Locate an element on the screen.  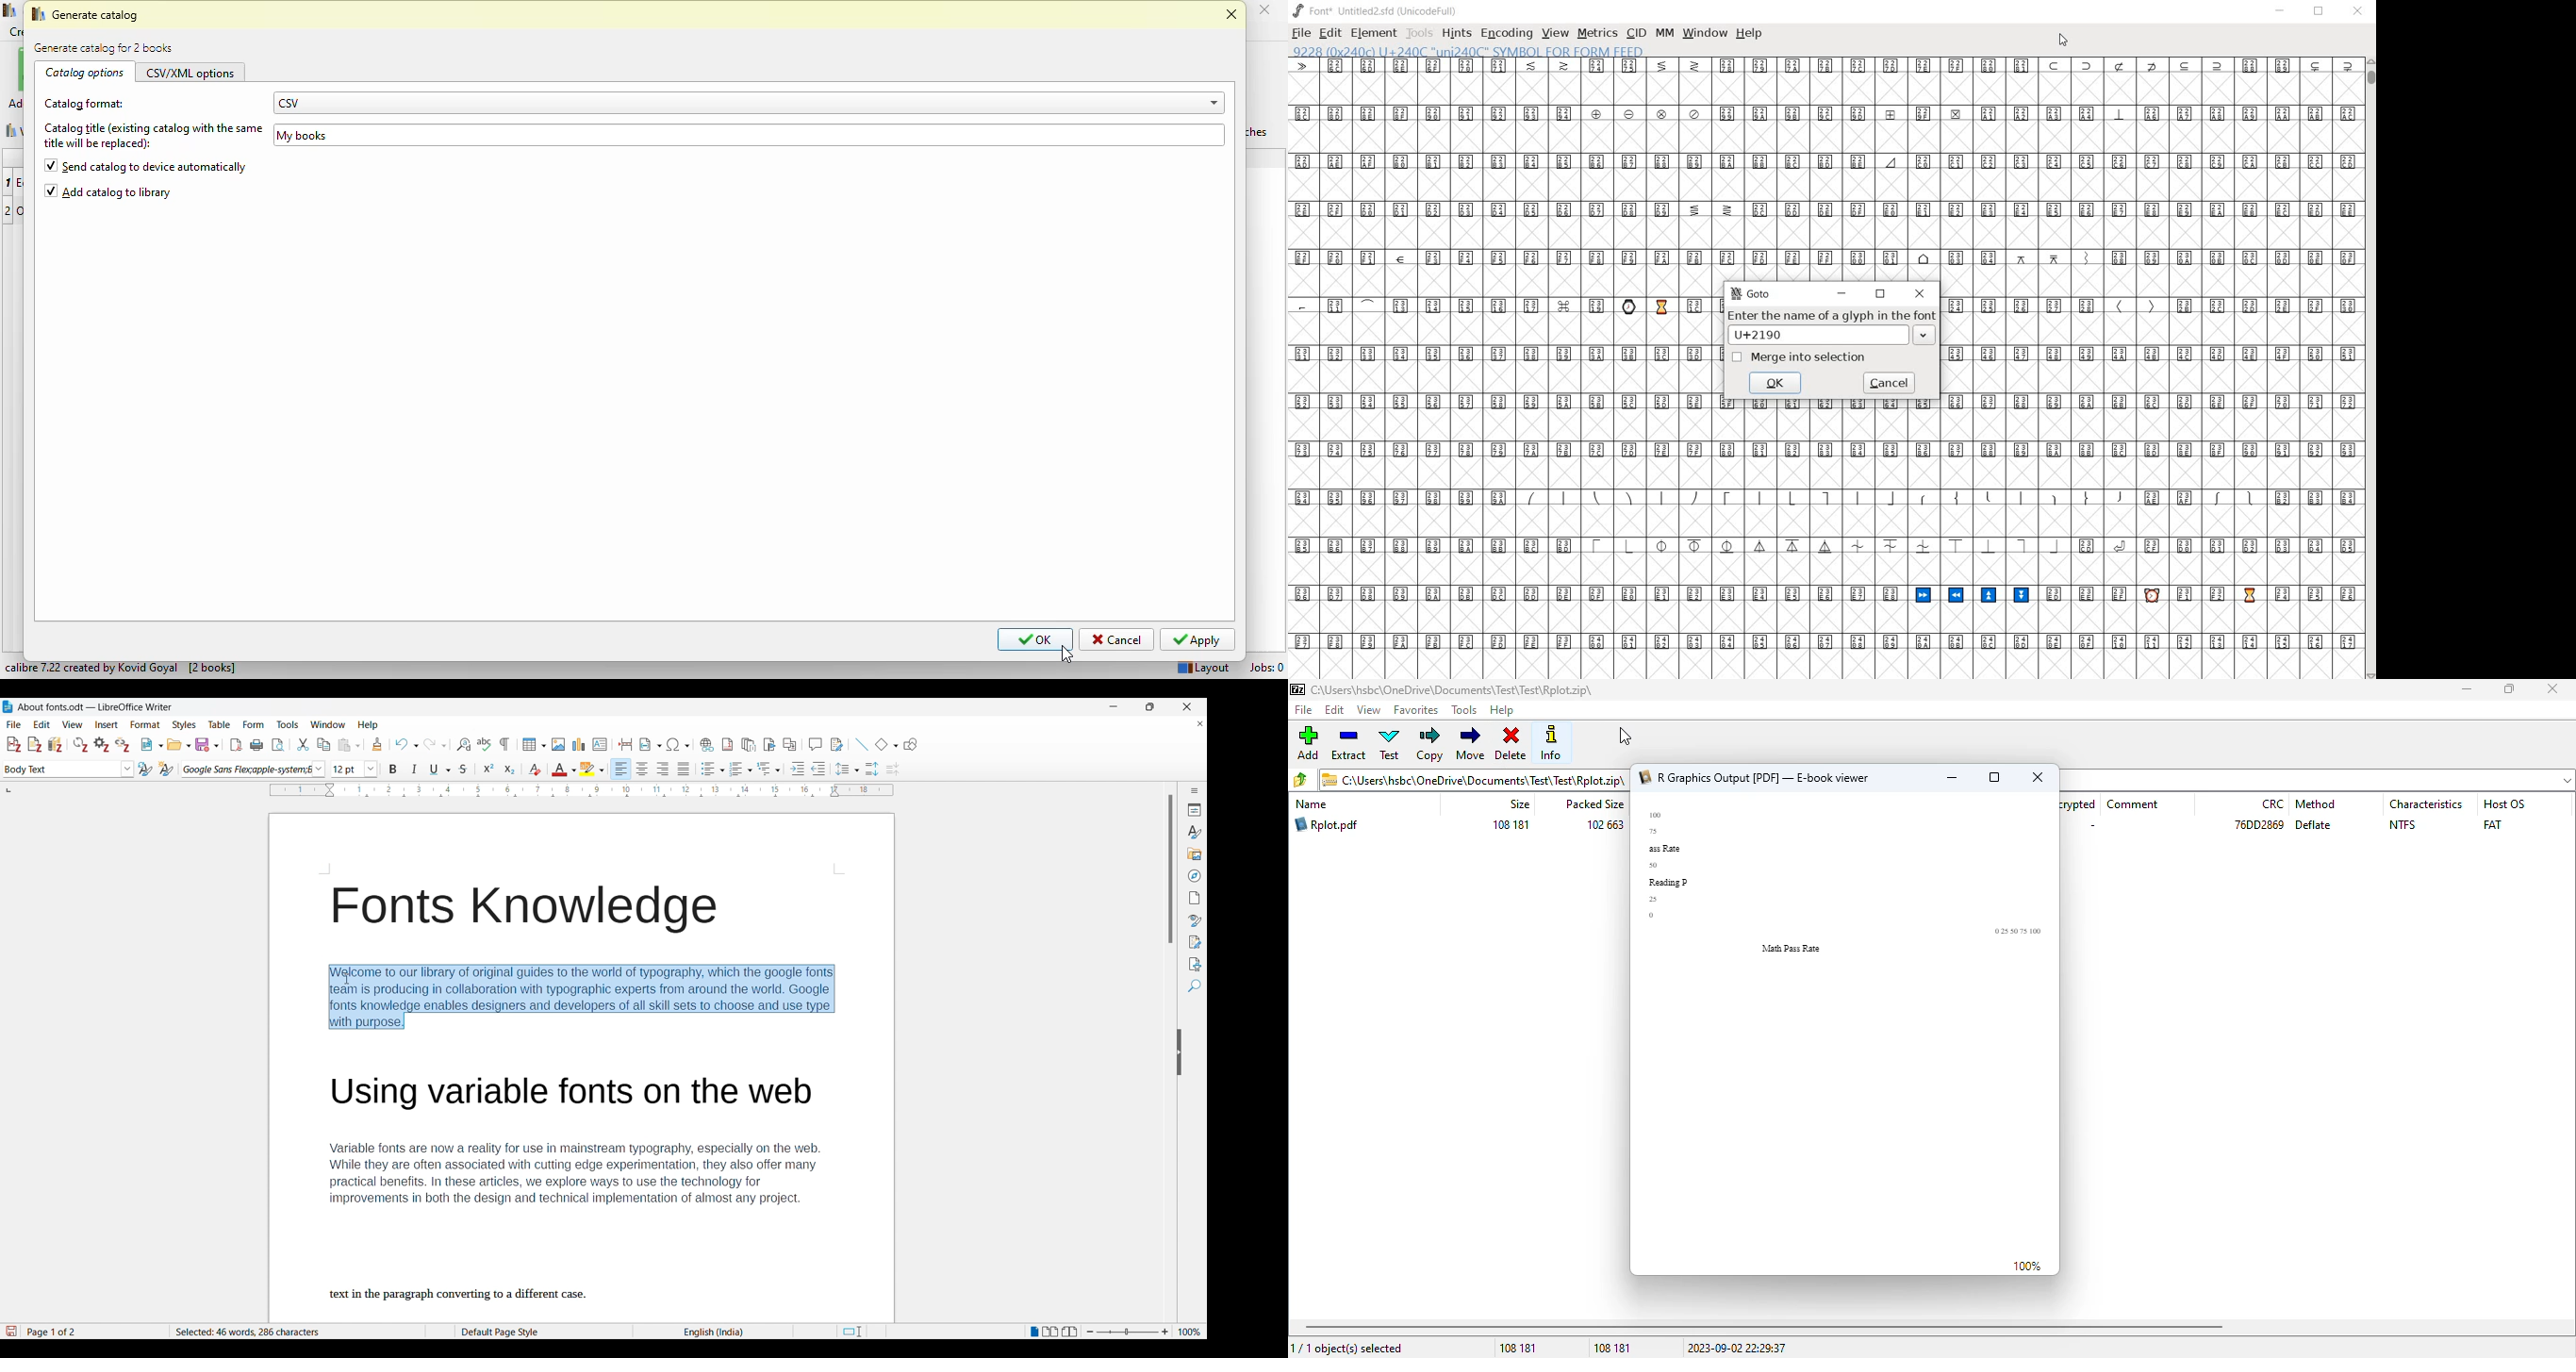
favorites is located at coordinates (1416, 710).